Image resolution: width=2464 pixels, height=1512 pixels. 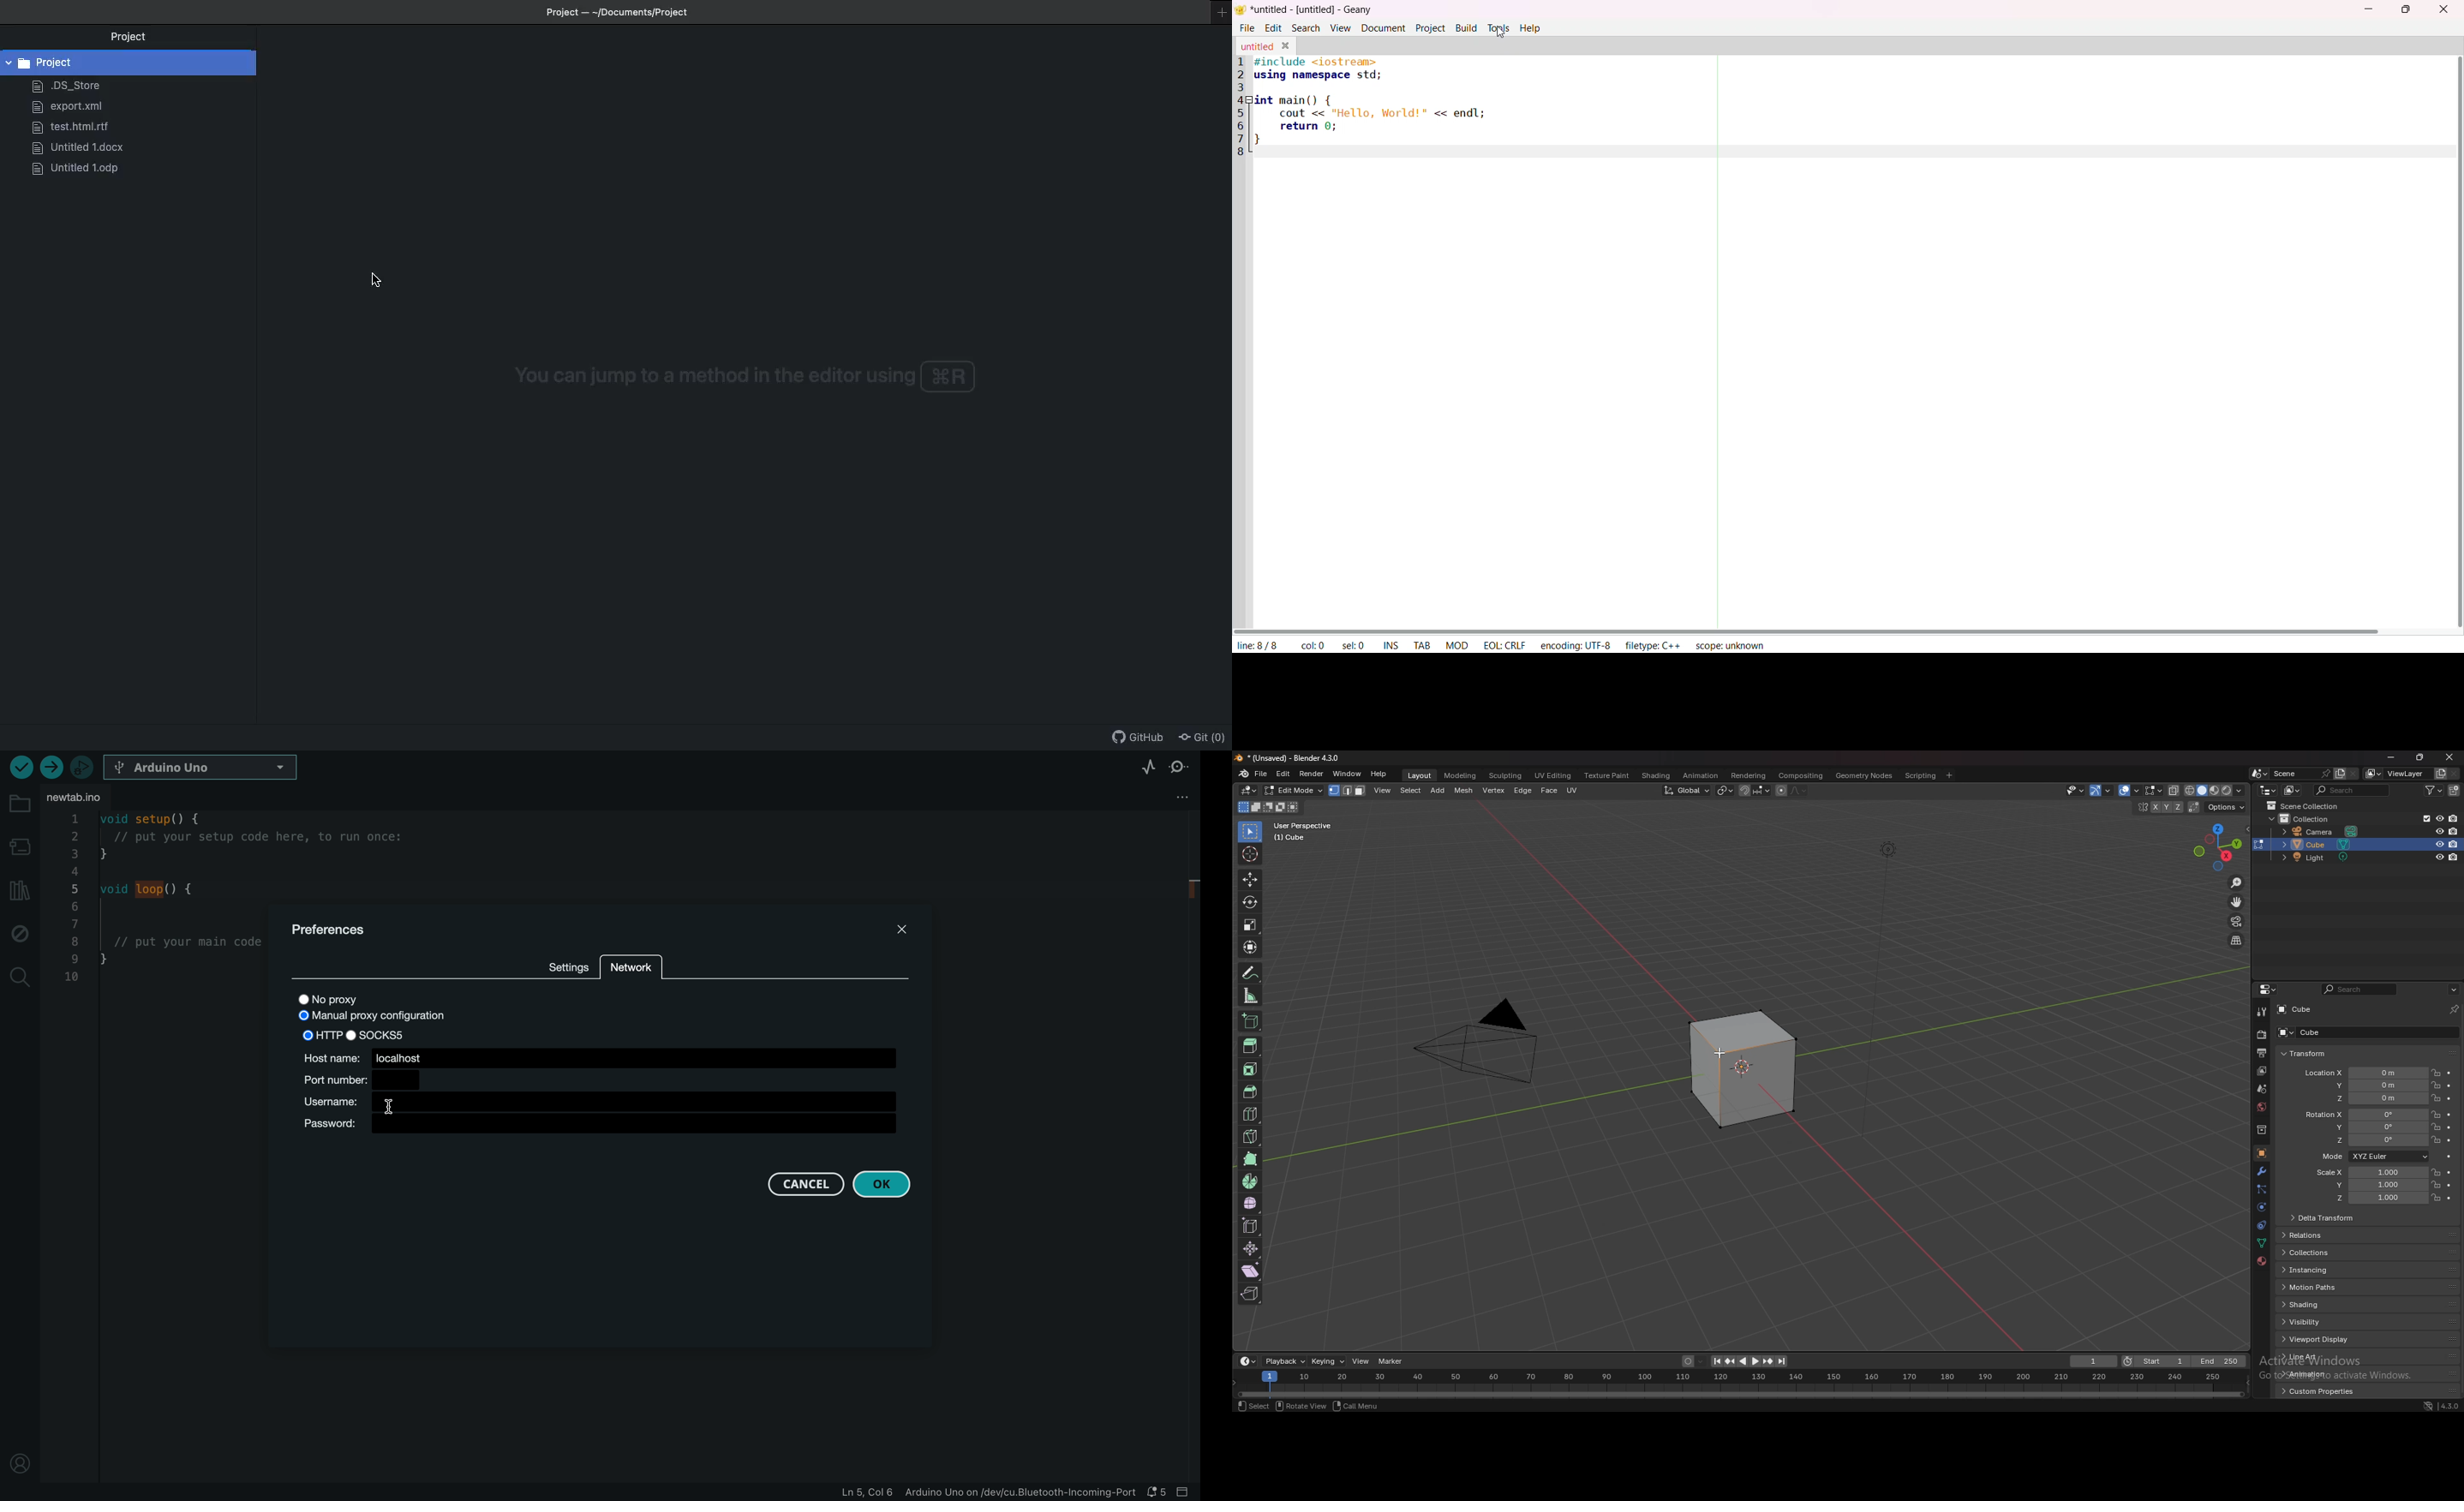 What do you see at coordinates (1250, 1295) in the screenshot?
I see `rip region` at bounding box center [1250, 1295].